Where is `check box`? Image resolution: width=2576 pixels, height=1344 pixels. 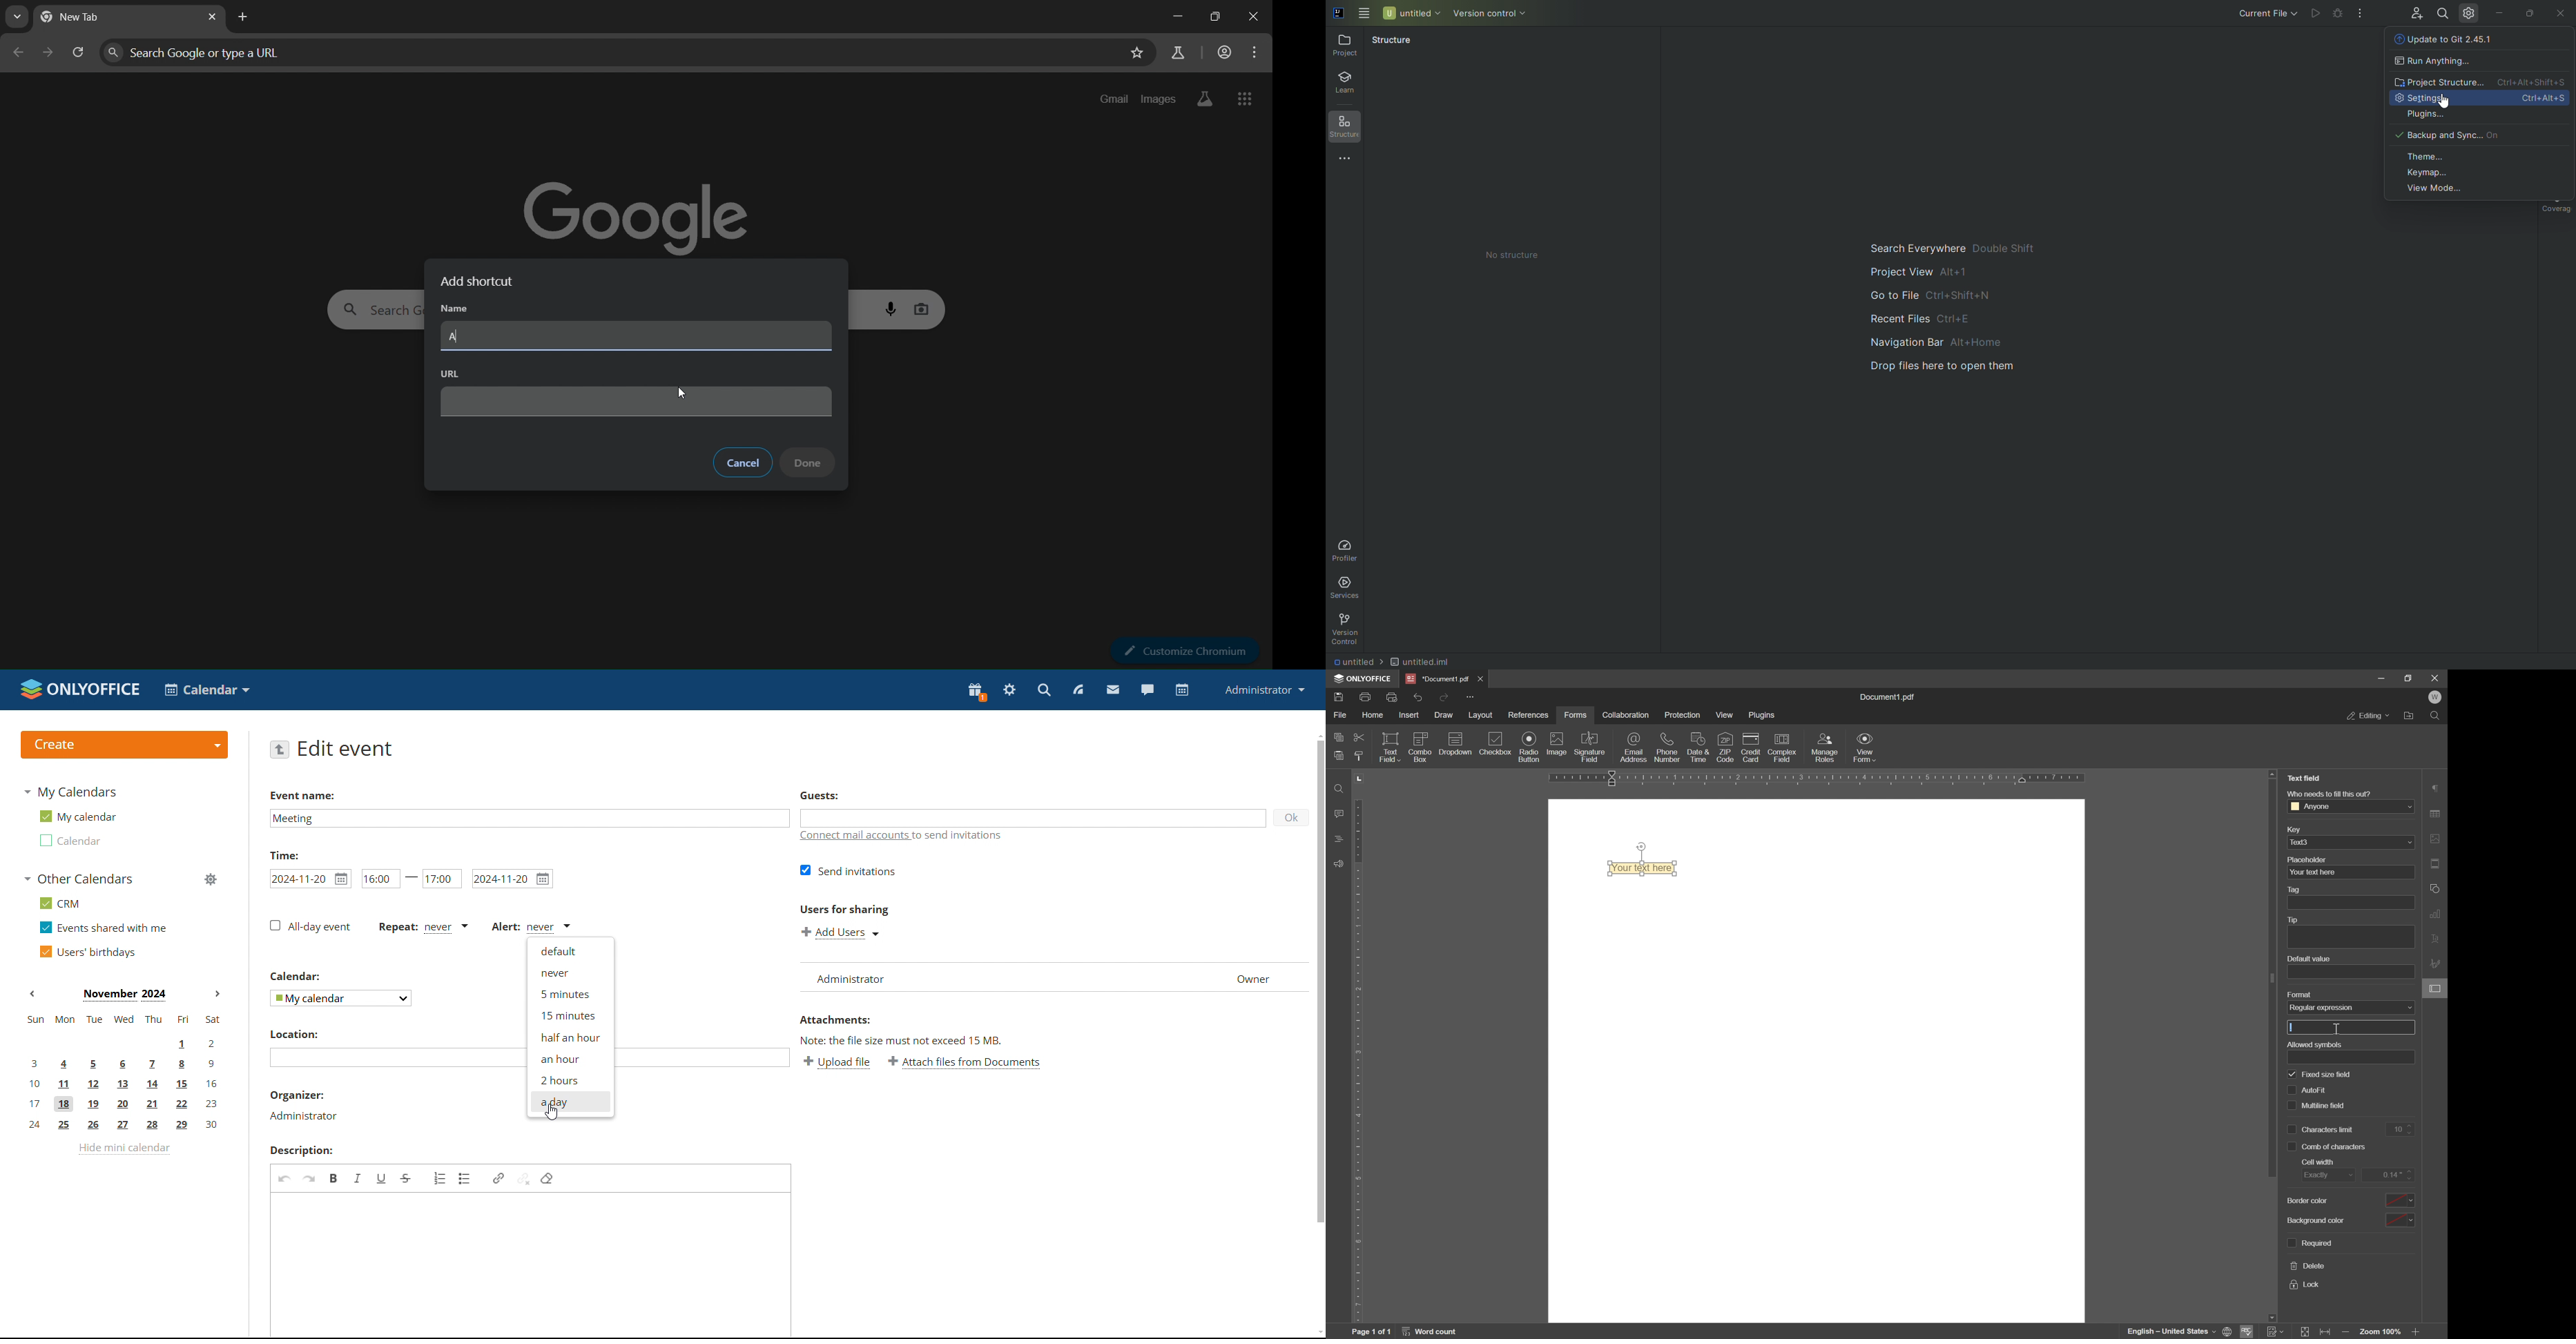 check box is located at coordinates (2292, 1147).